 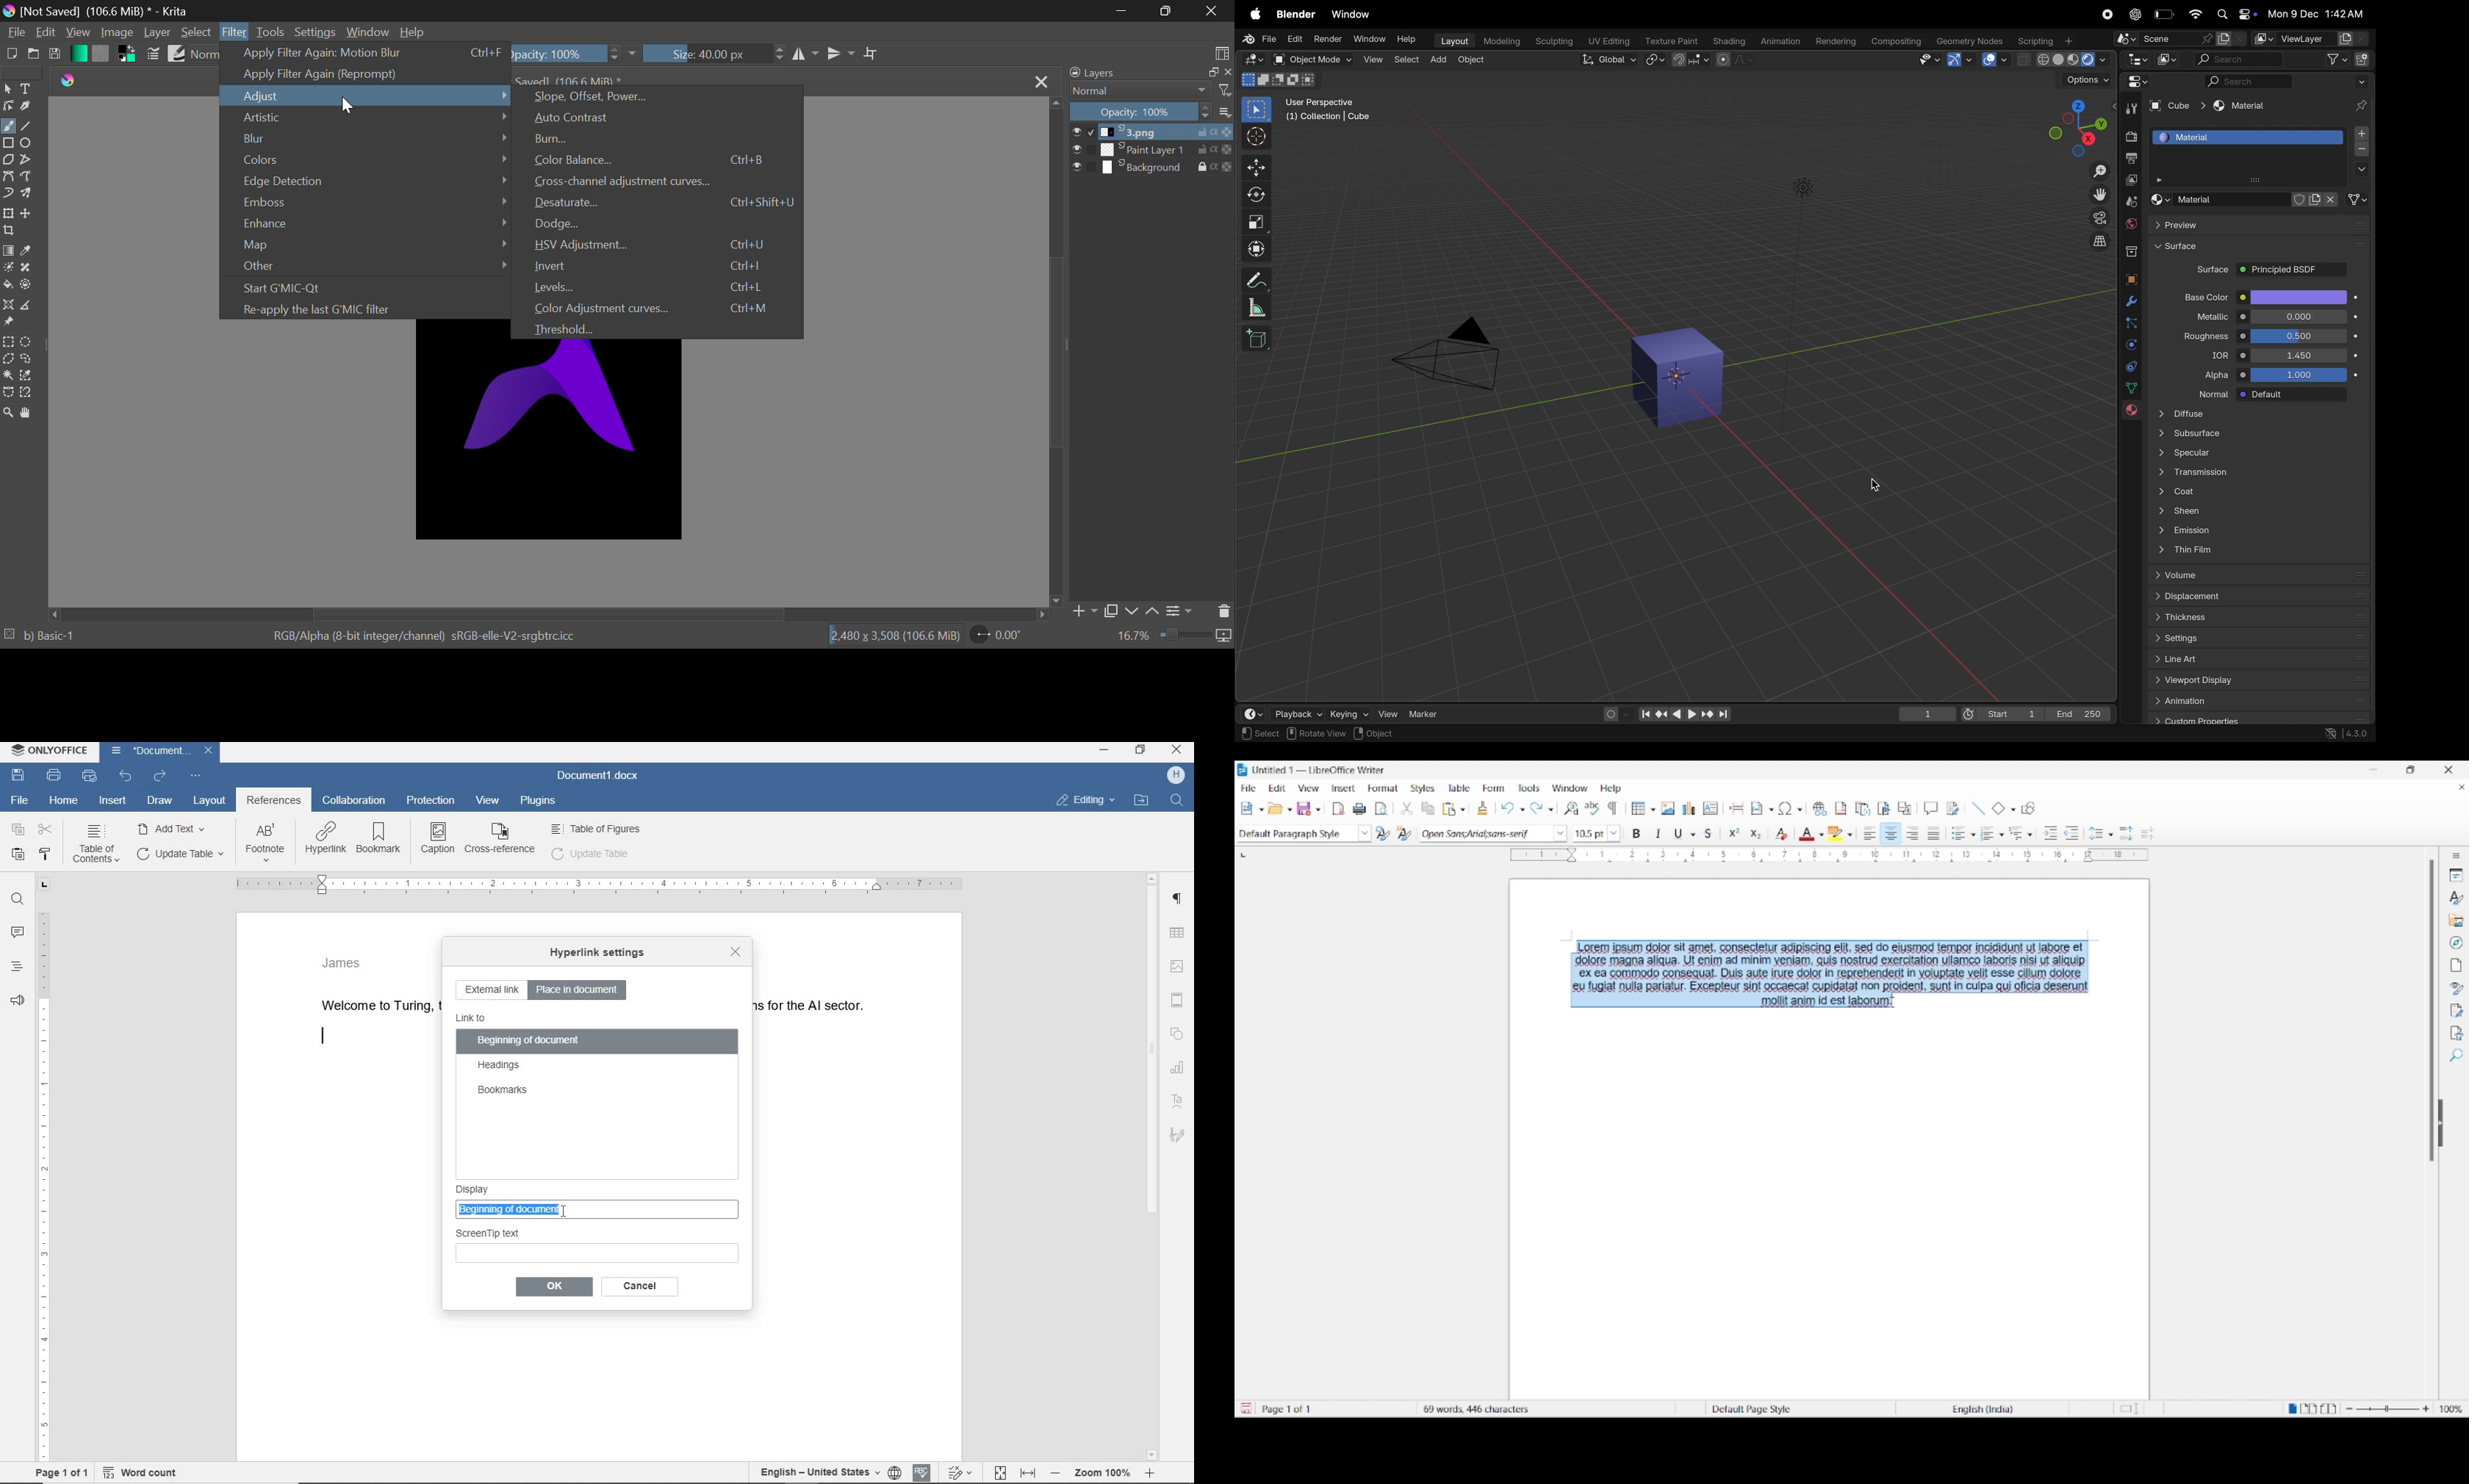 I want to click on 100%, so click(x=2452, y=1409).